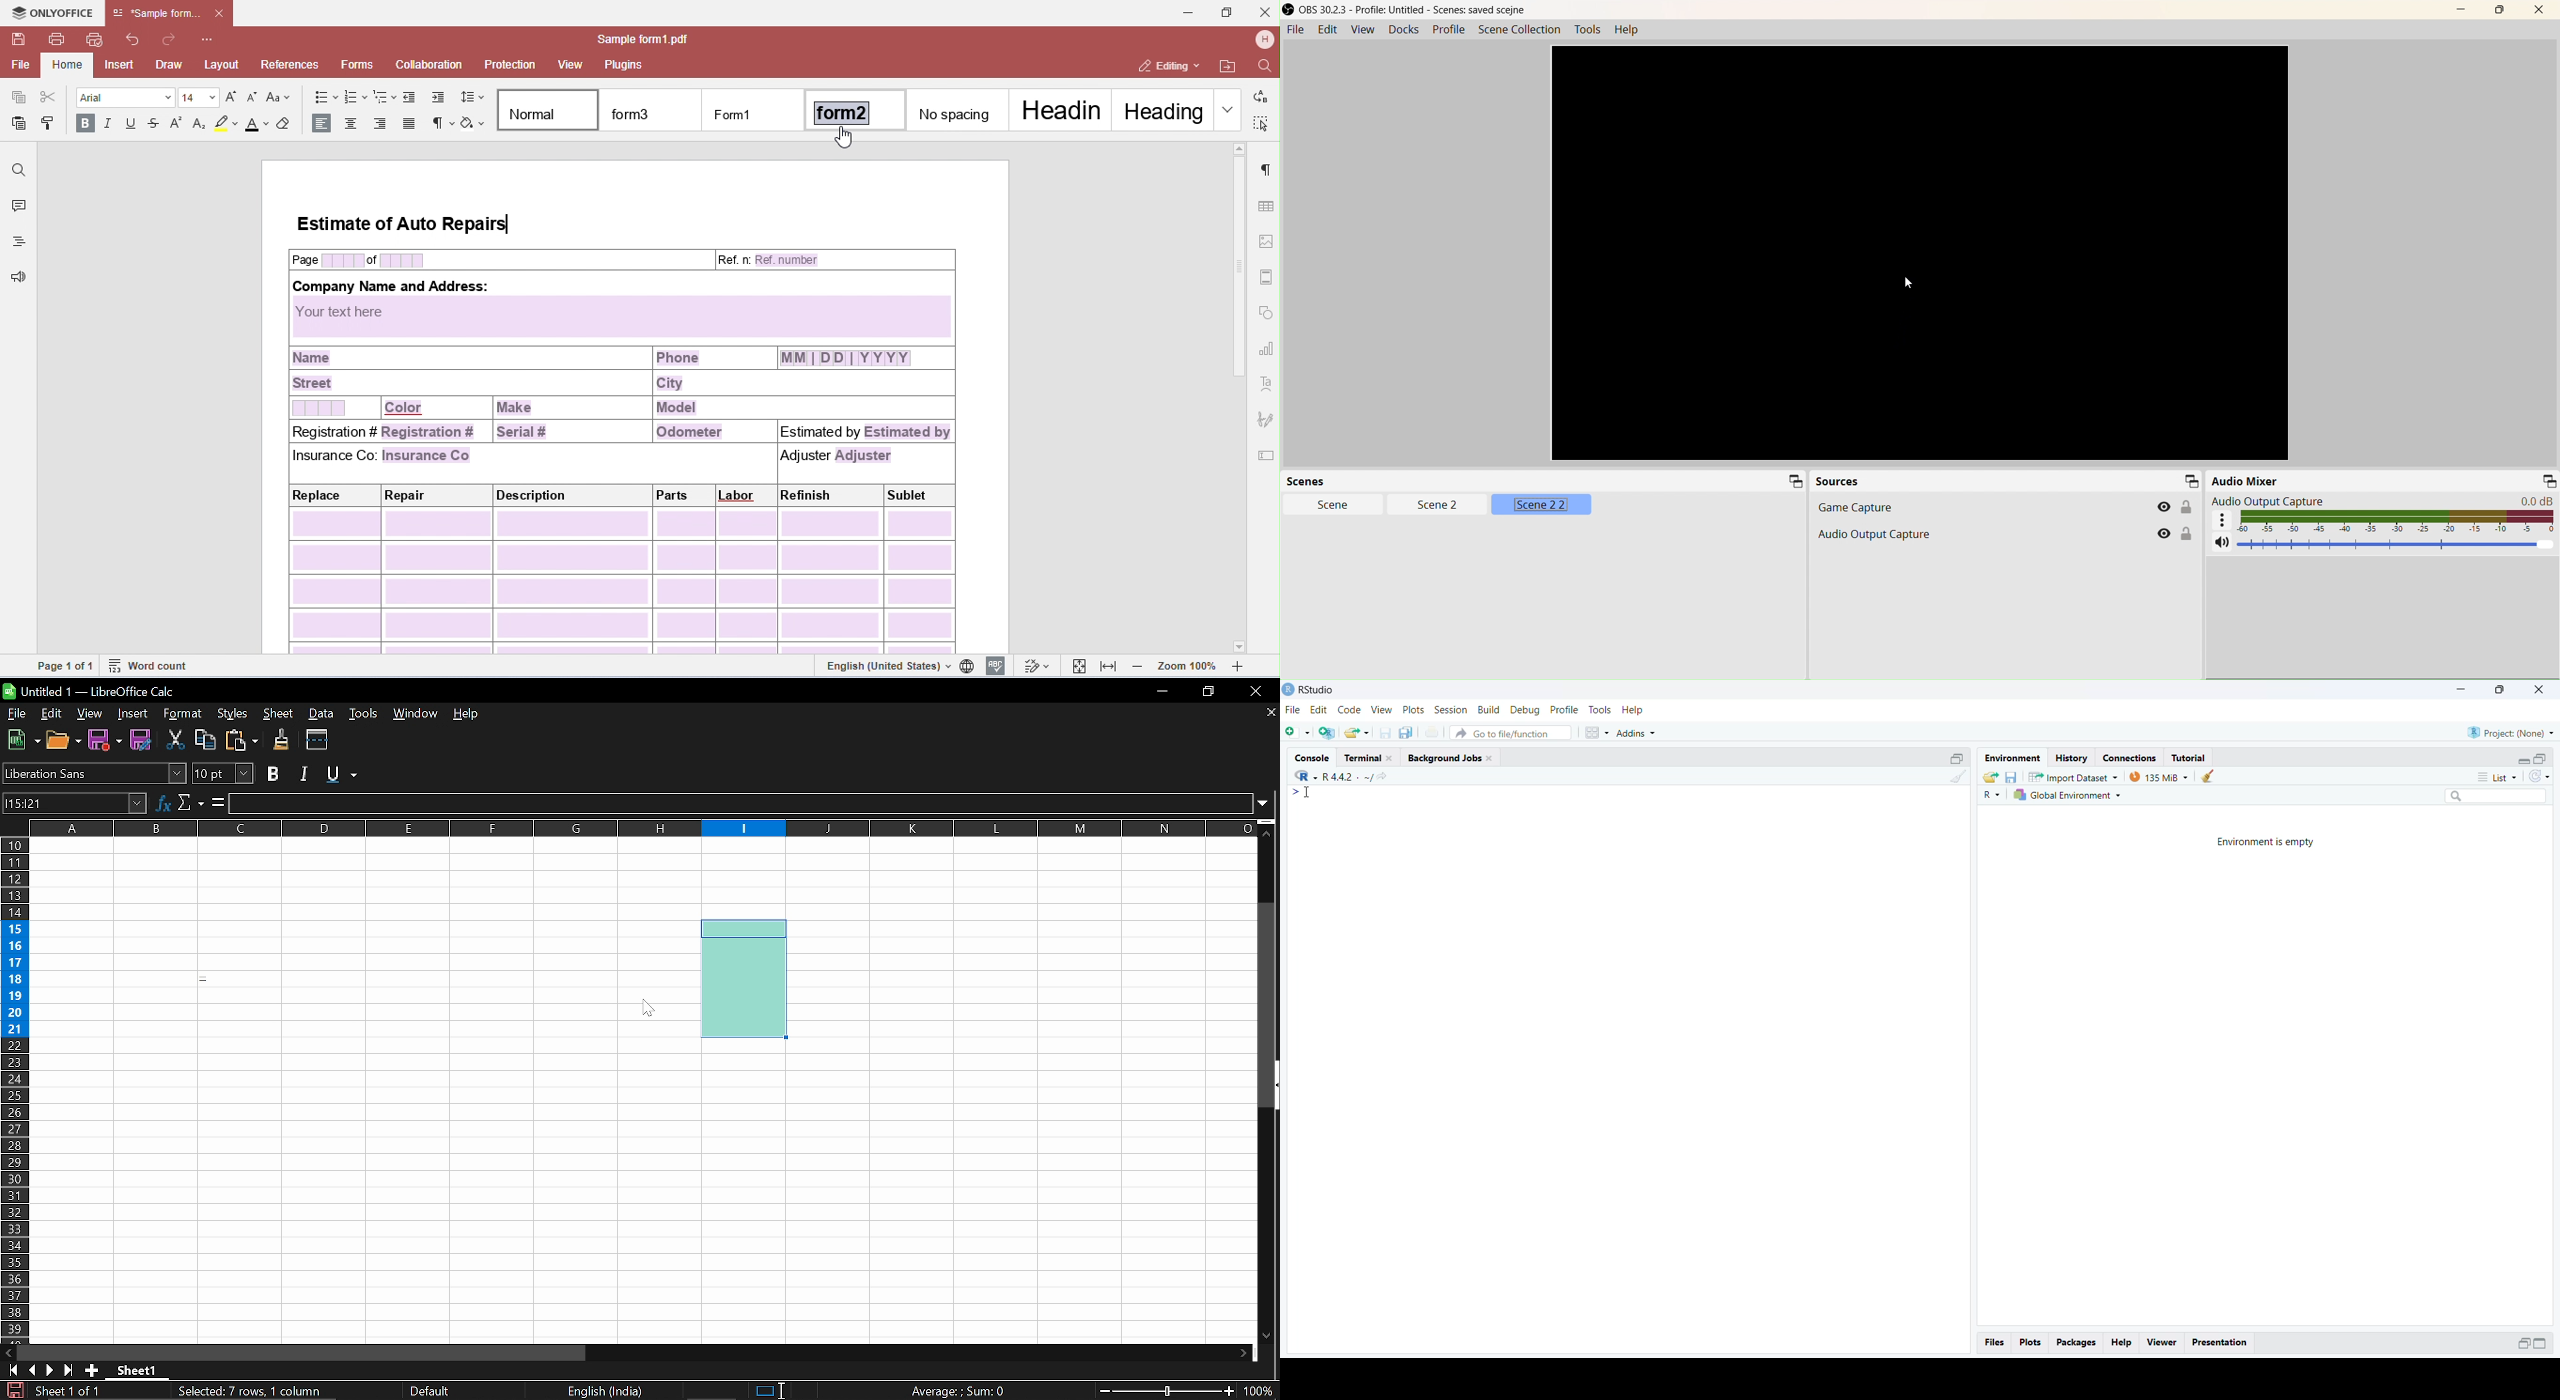  Describe the element at coordinates (1424, 507) in the screenshot. I see `Cursor` at that location.